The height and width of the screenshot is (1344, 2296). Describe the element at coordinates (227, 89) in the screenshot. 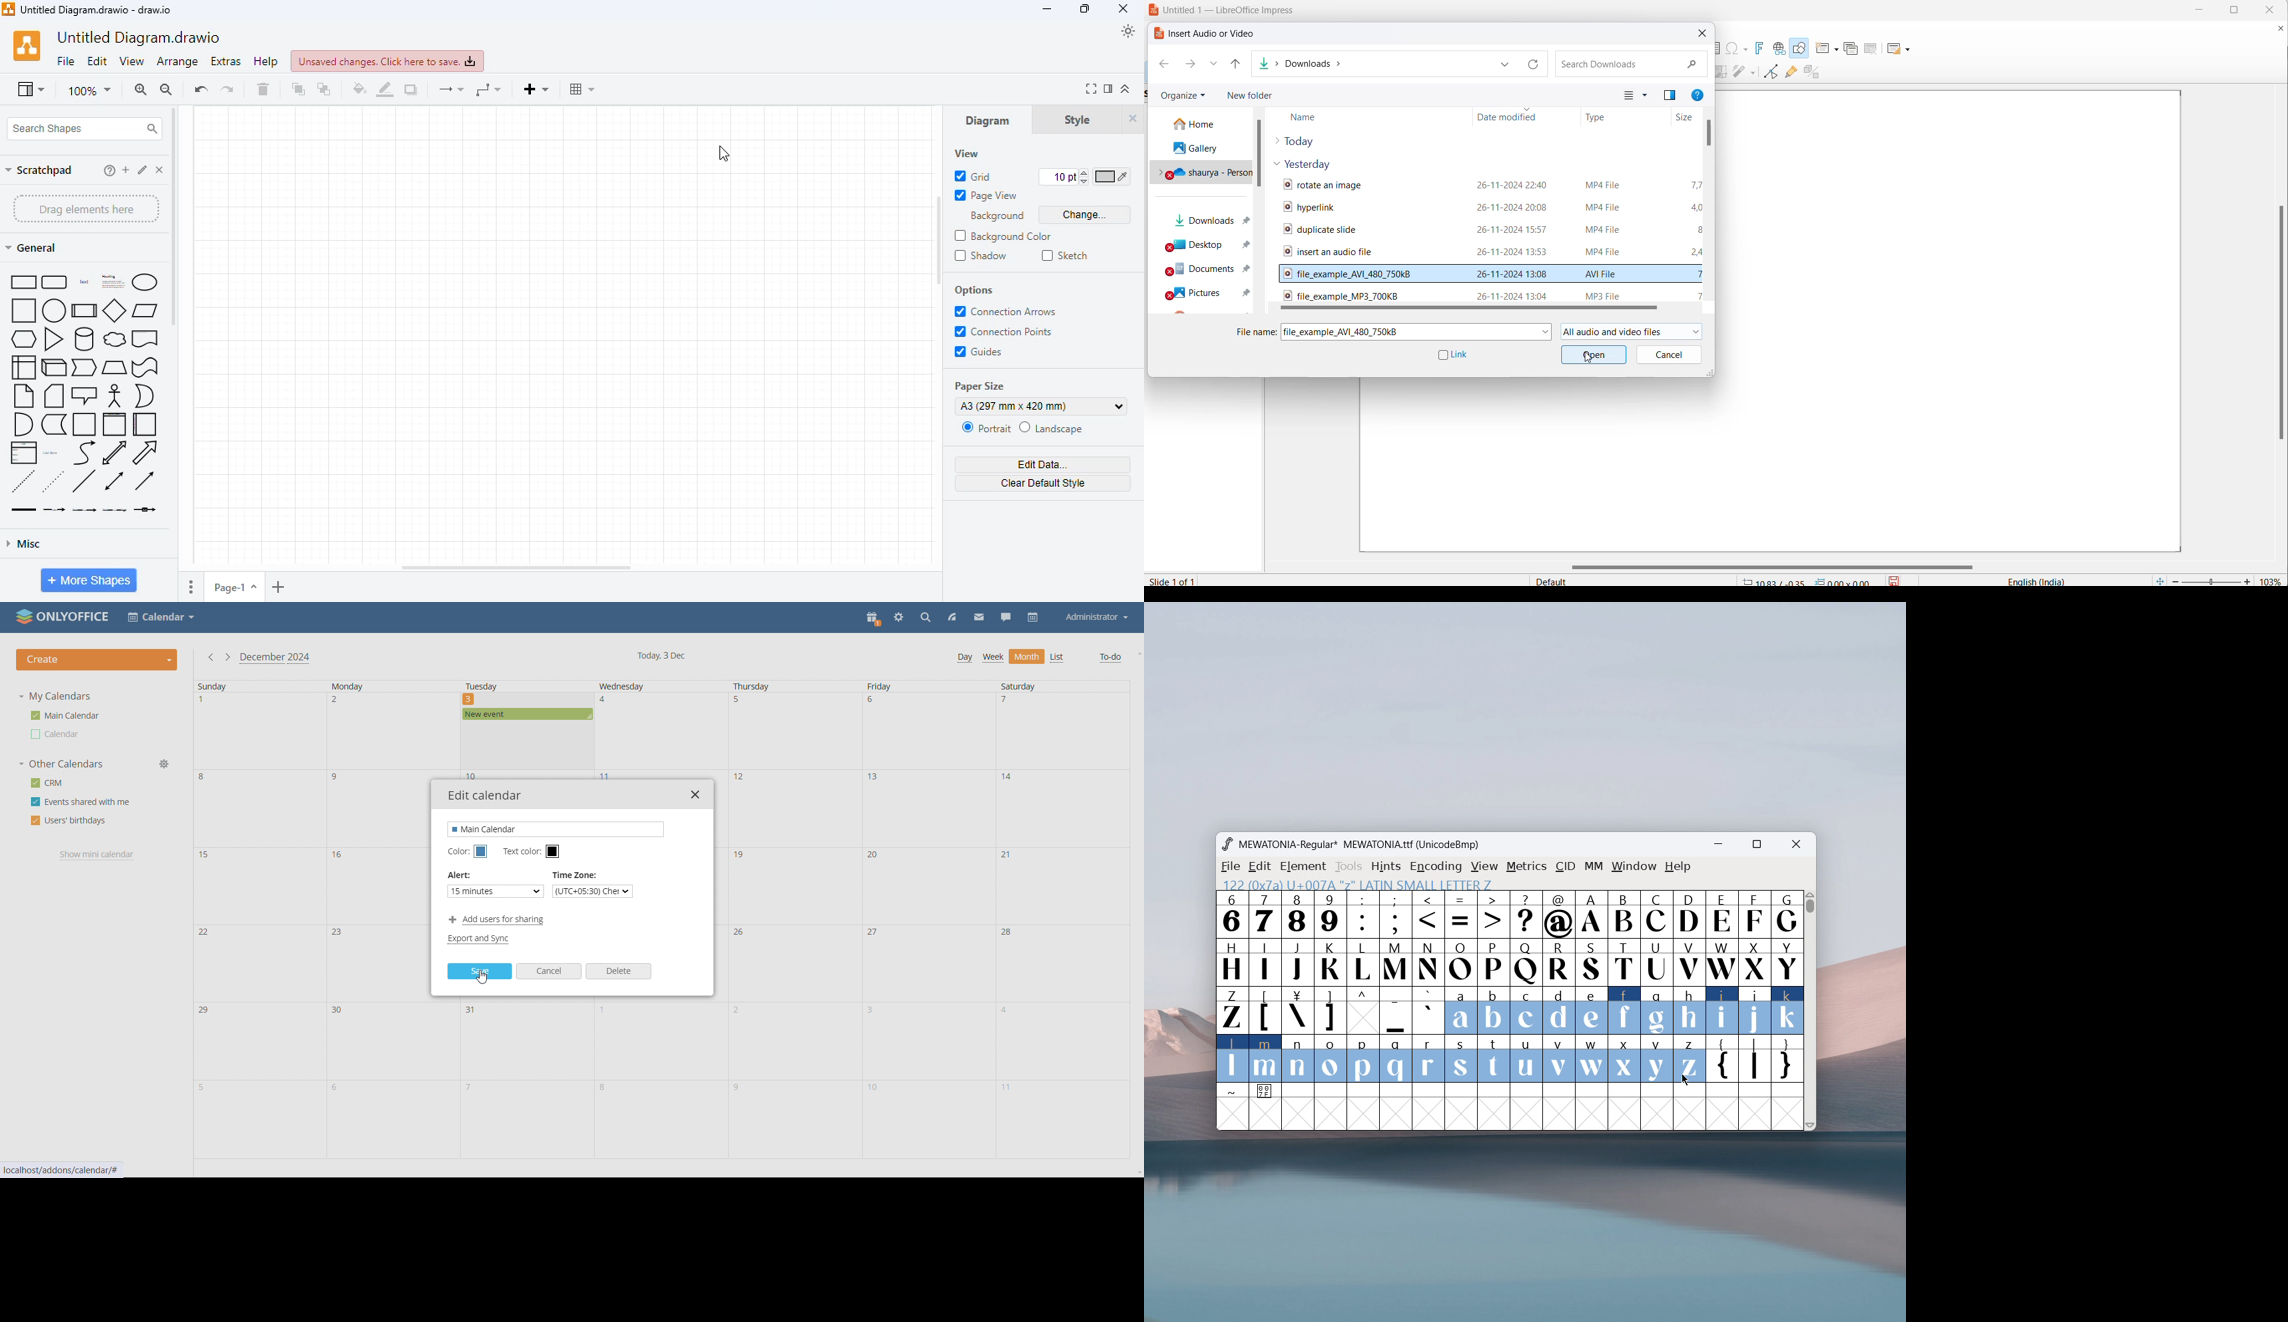

I see `redo` at that location.